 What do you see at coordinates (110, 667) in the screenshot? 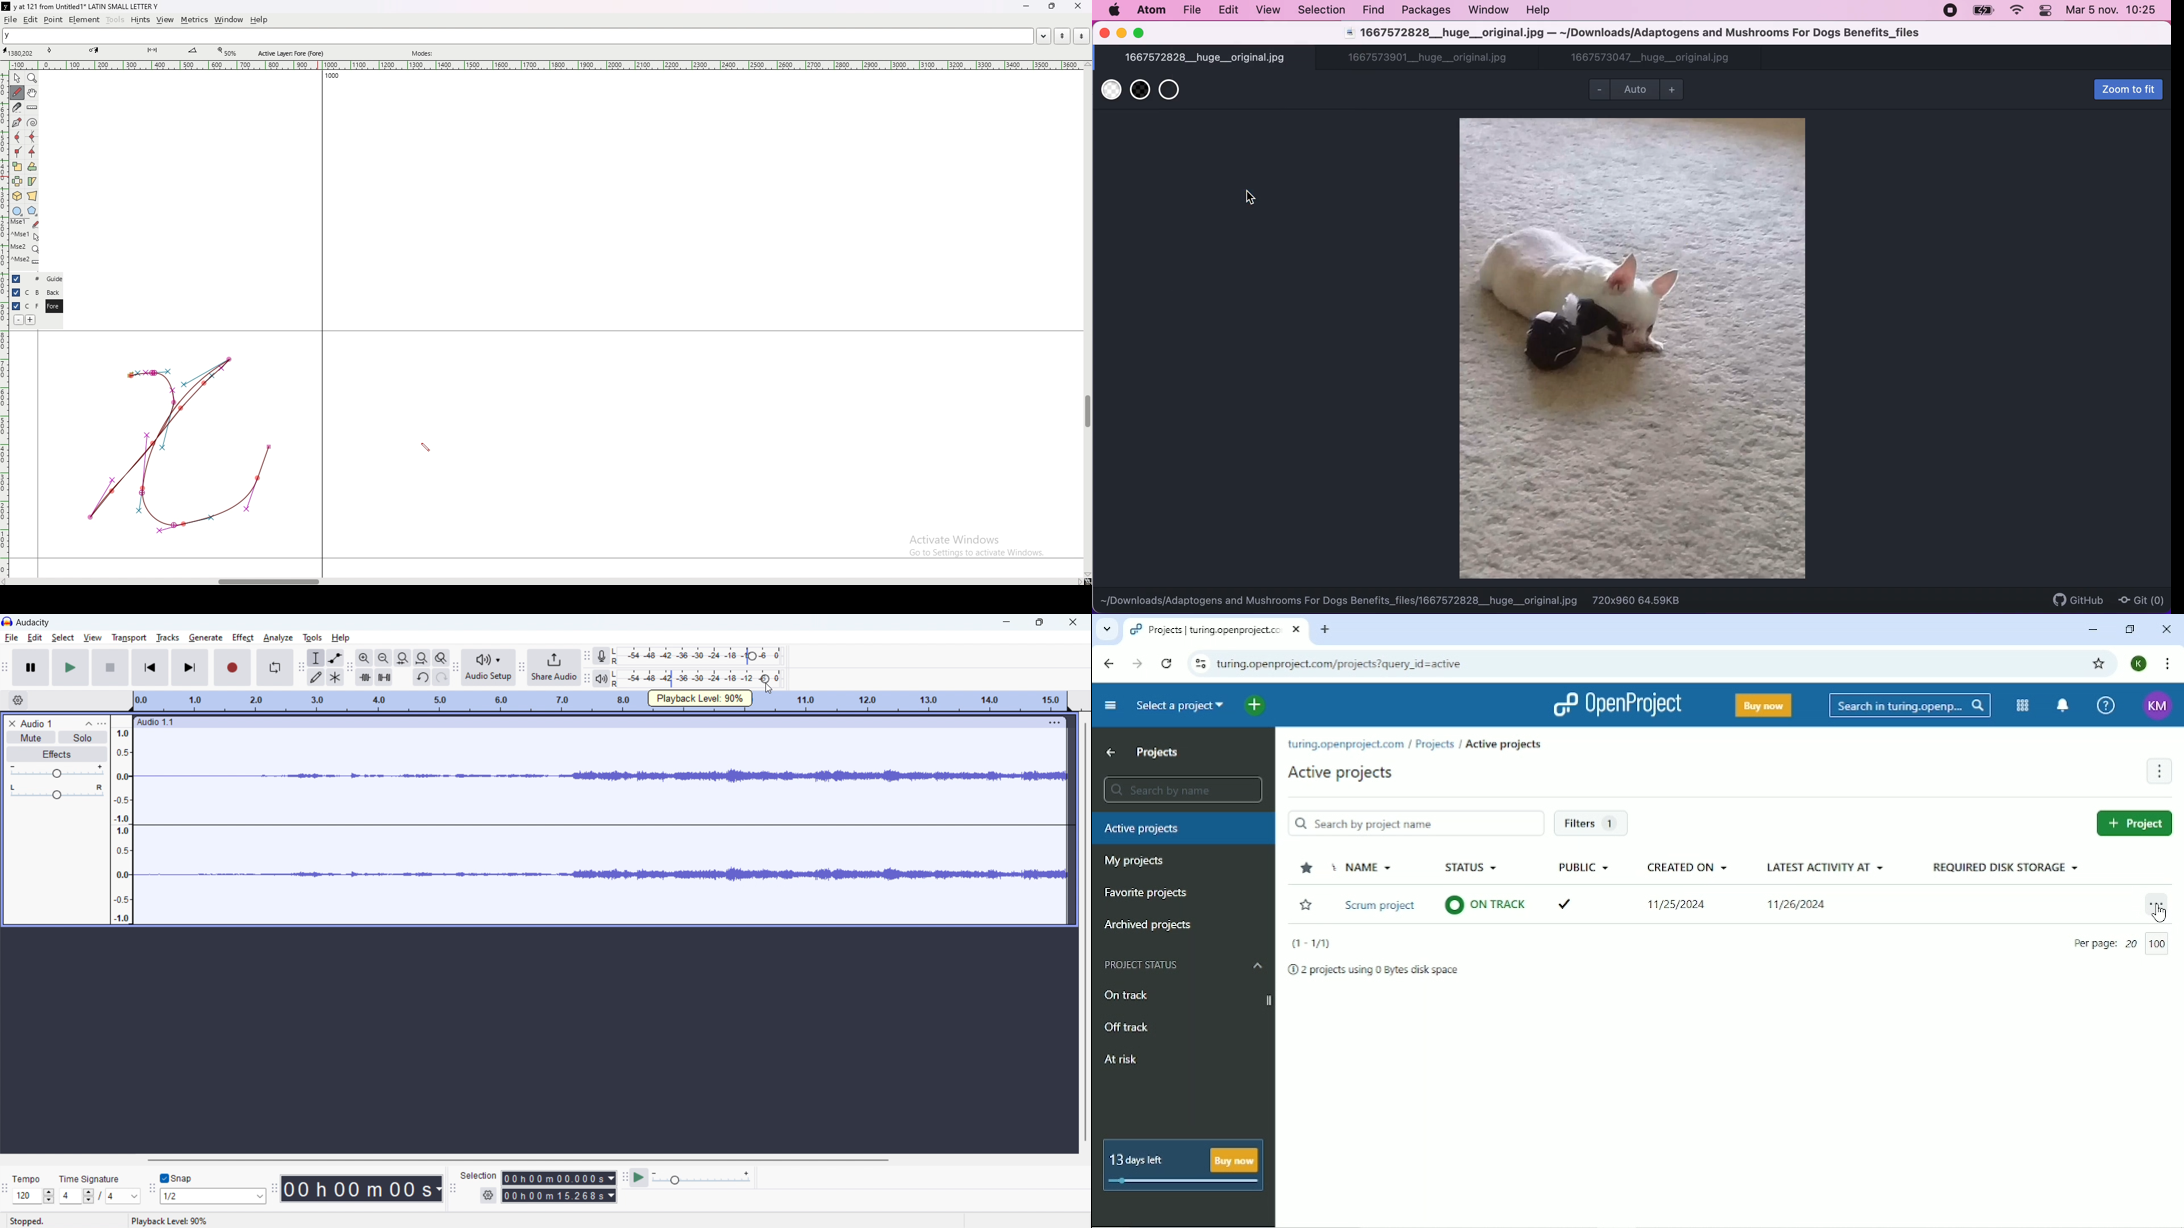
I see `stop` at bounding box center [110, 667].